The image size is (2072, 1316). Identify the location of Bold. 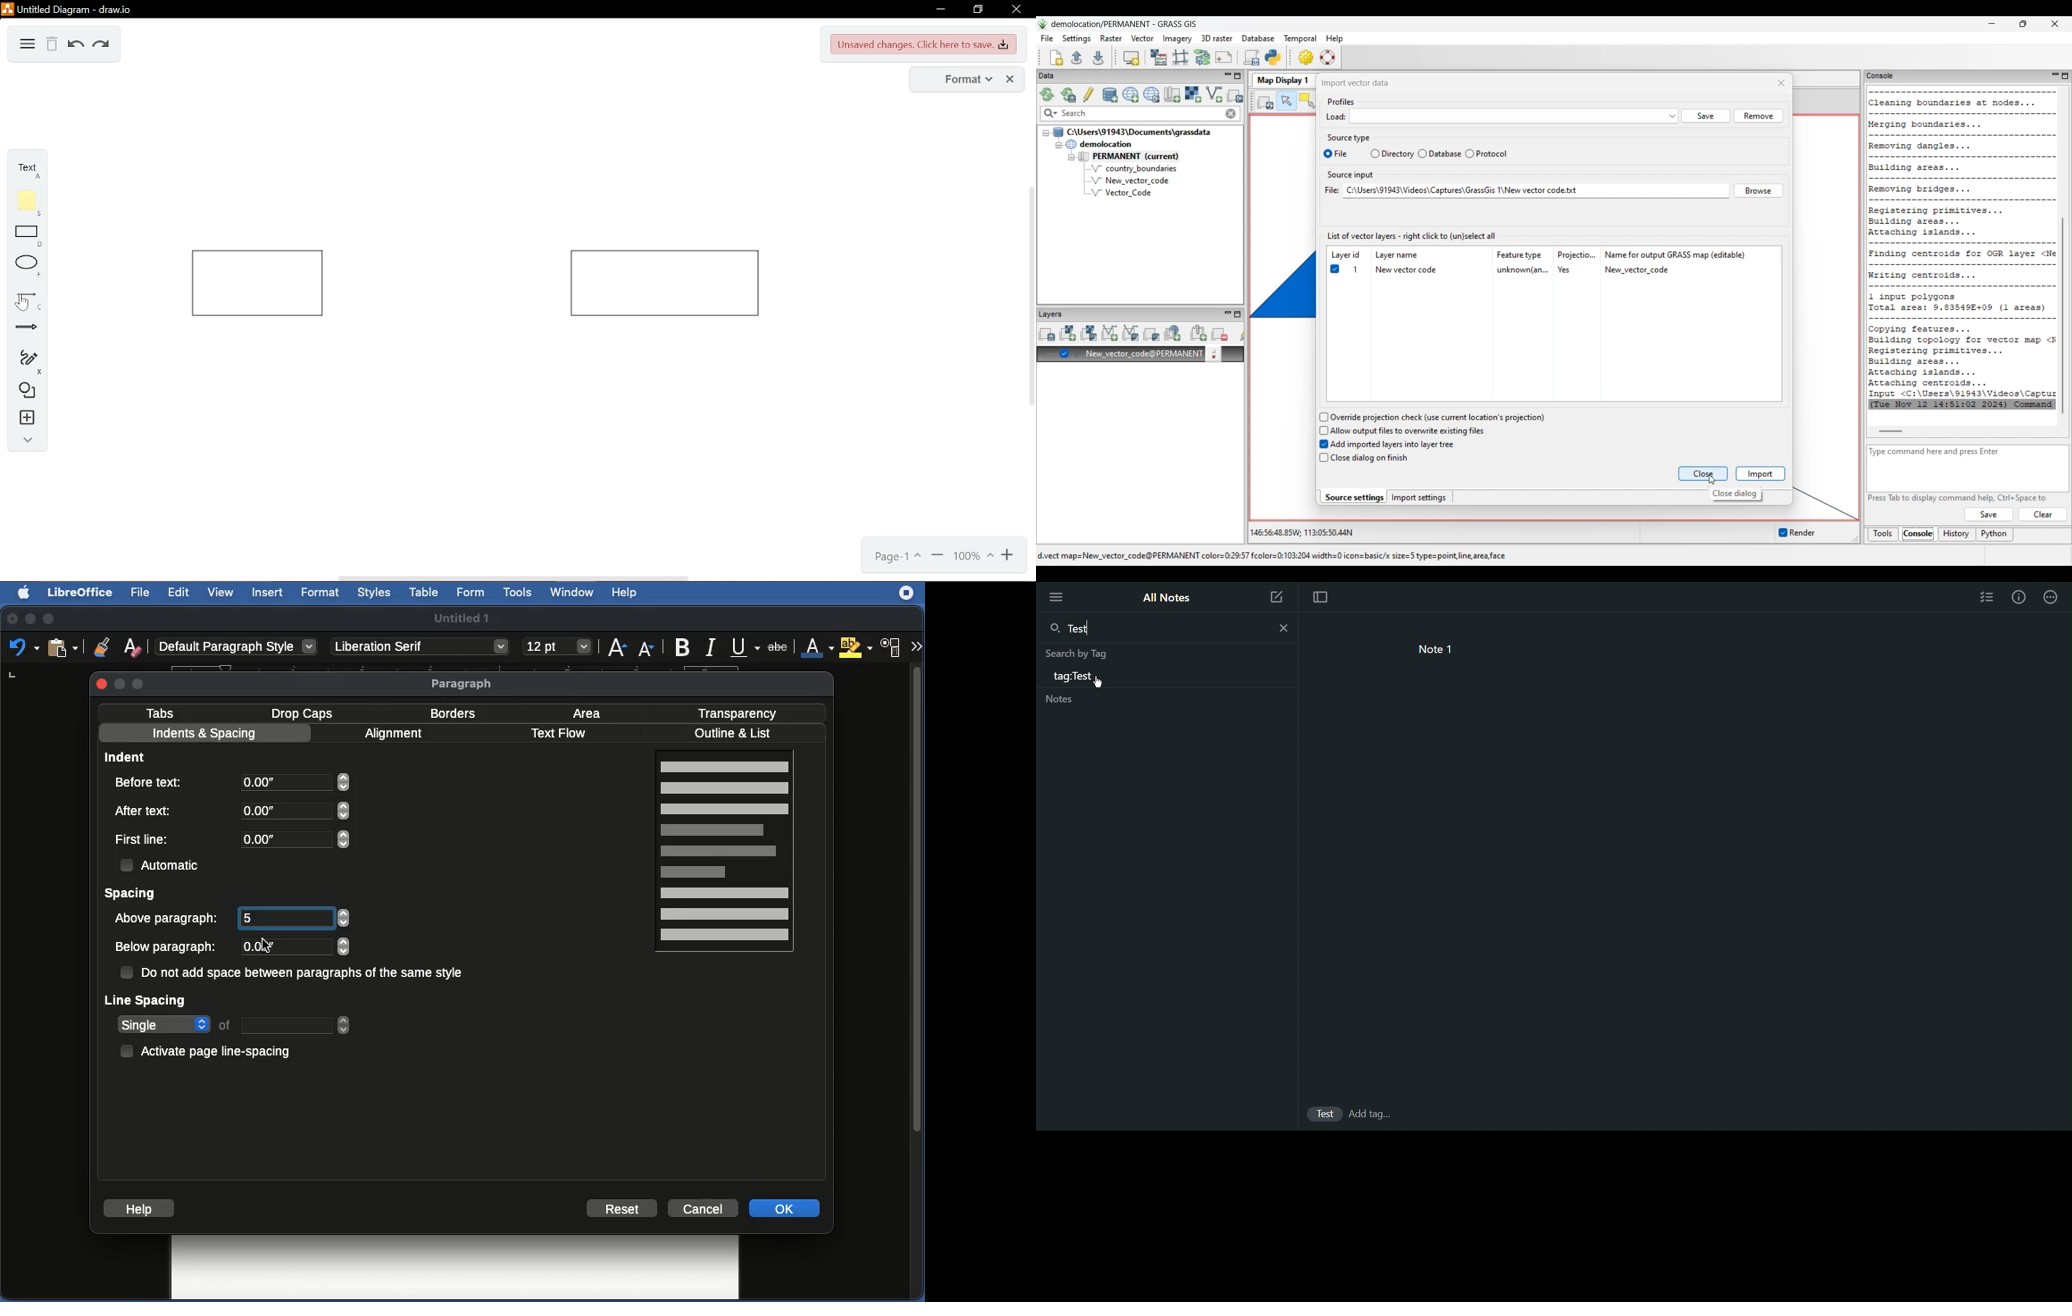
(682, 645).